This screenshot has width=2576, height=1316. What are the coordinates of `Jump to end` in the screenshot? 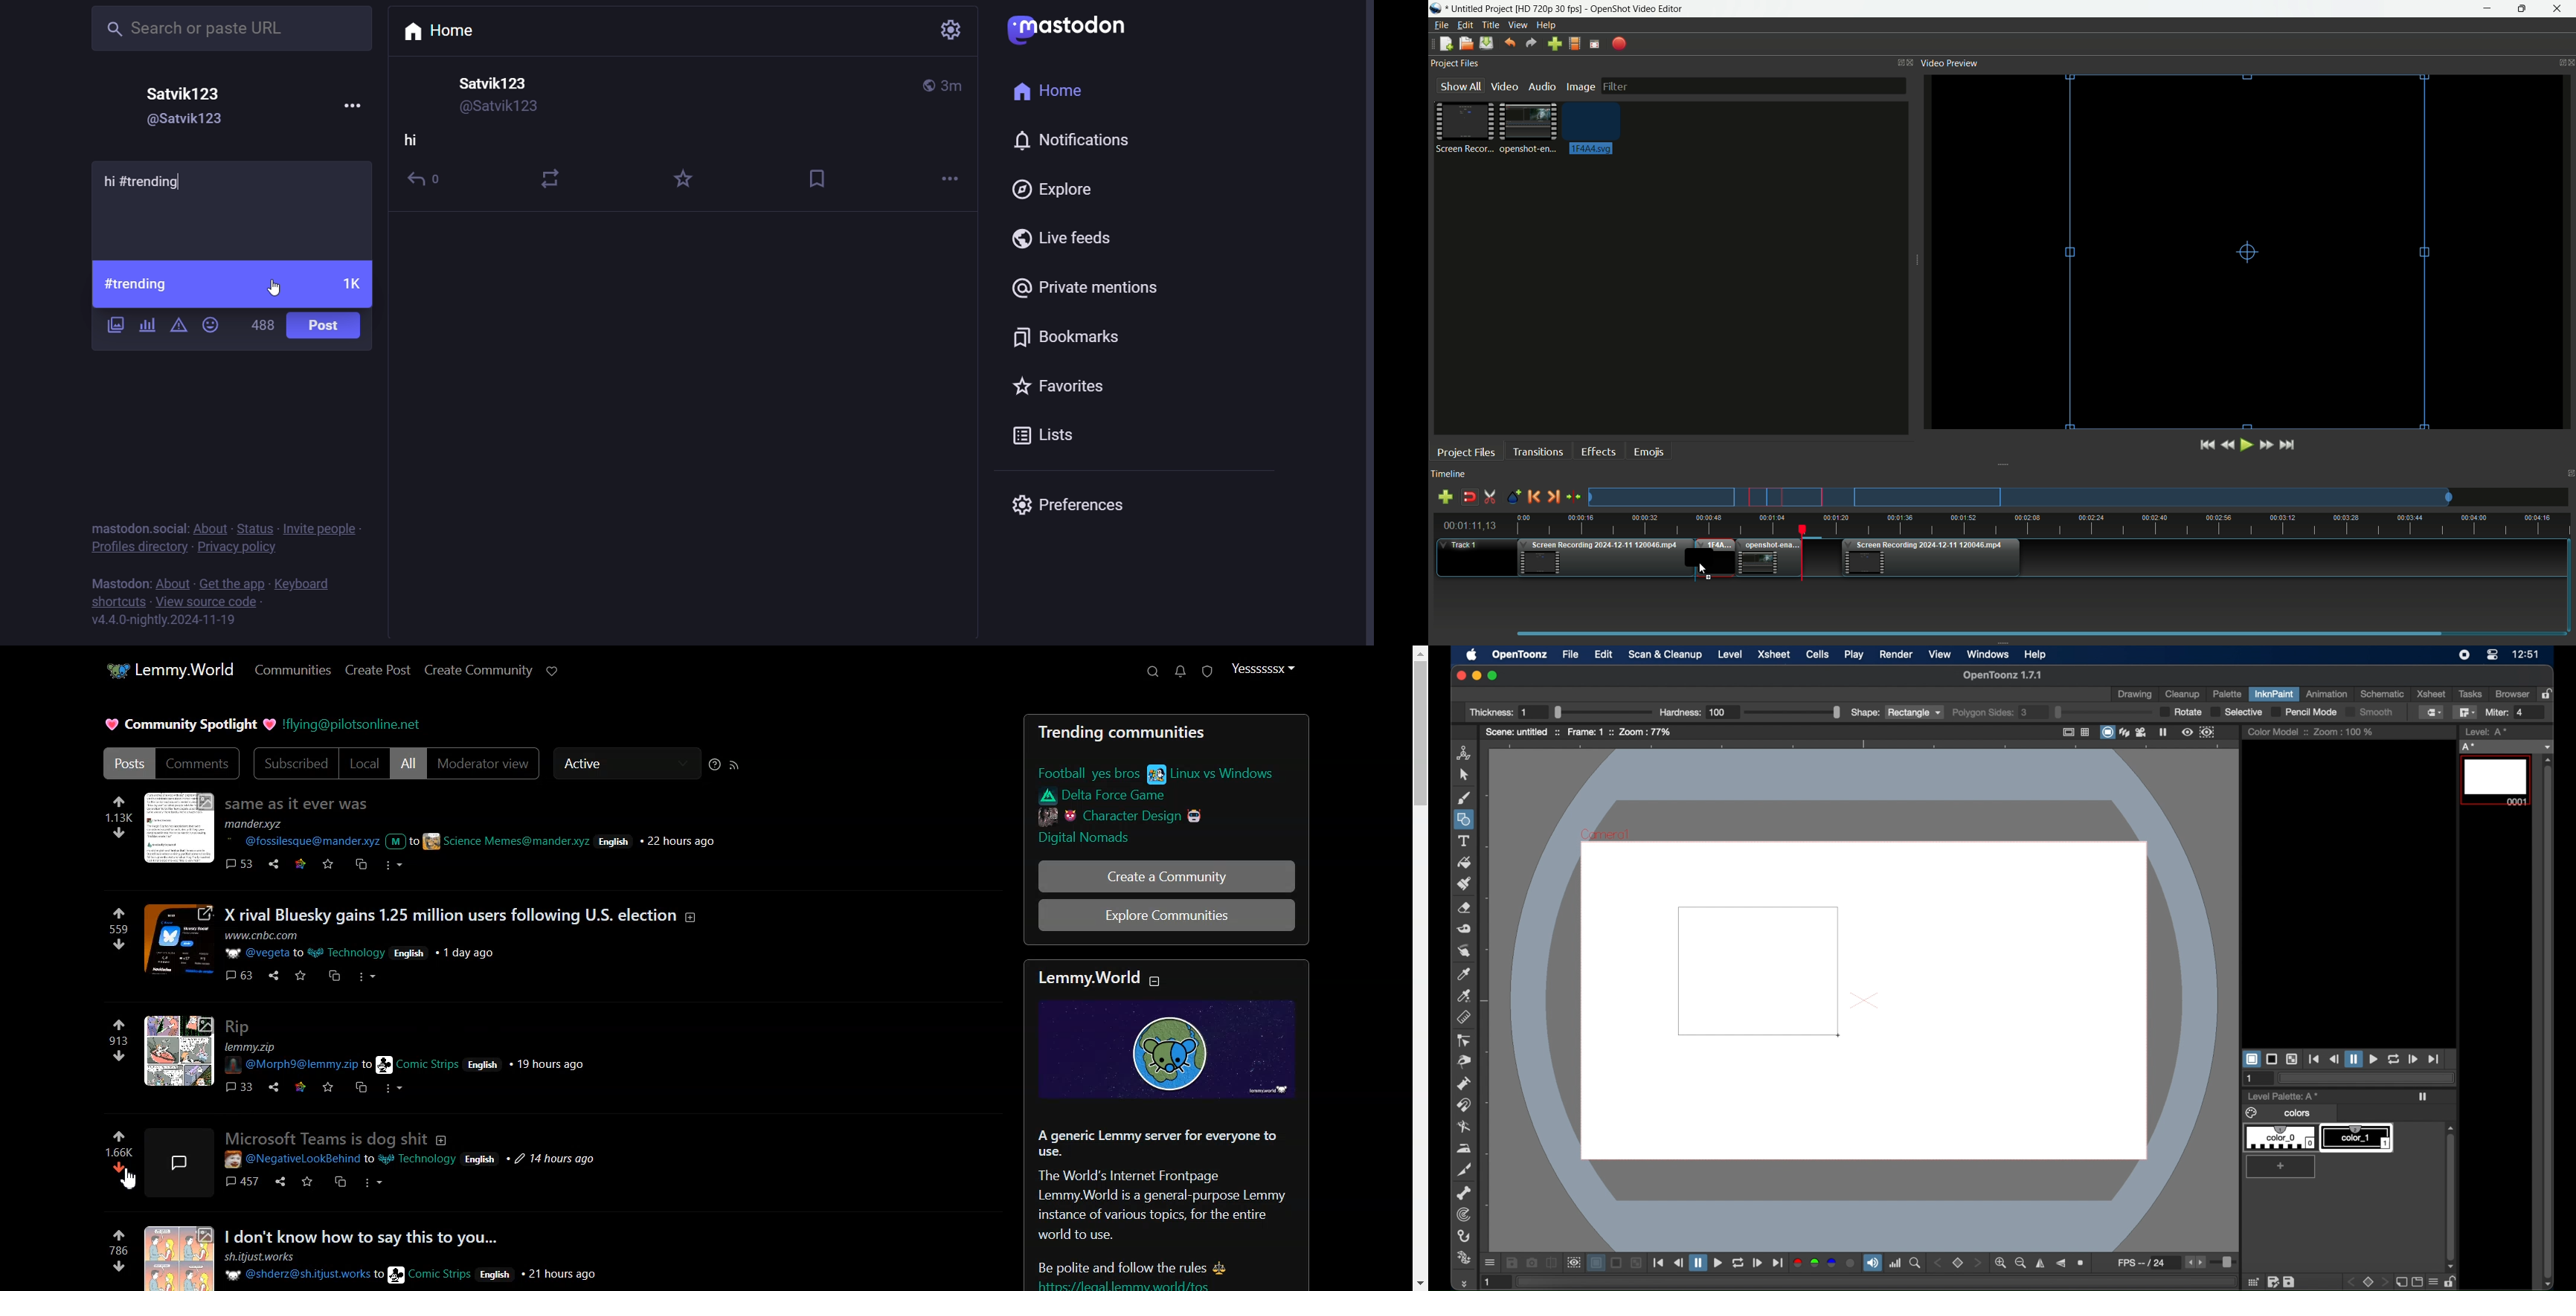 It's located at (2288, 445).